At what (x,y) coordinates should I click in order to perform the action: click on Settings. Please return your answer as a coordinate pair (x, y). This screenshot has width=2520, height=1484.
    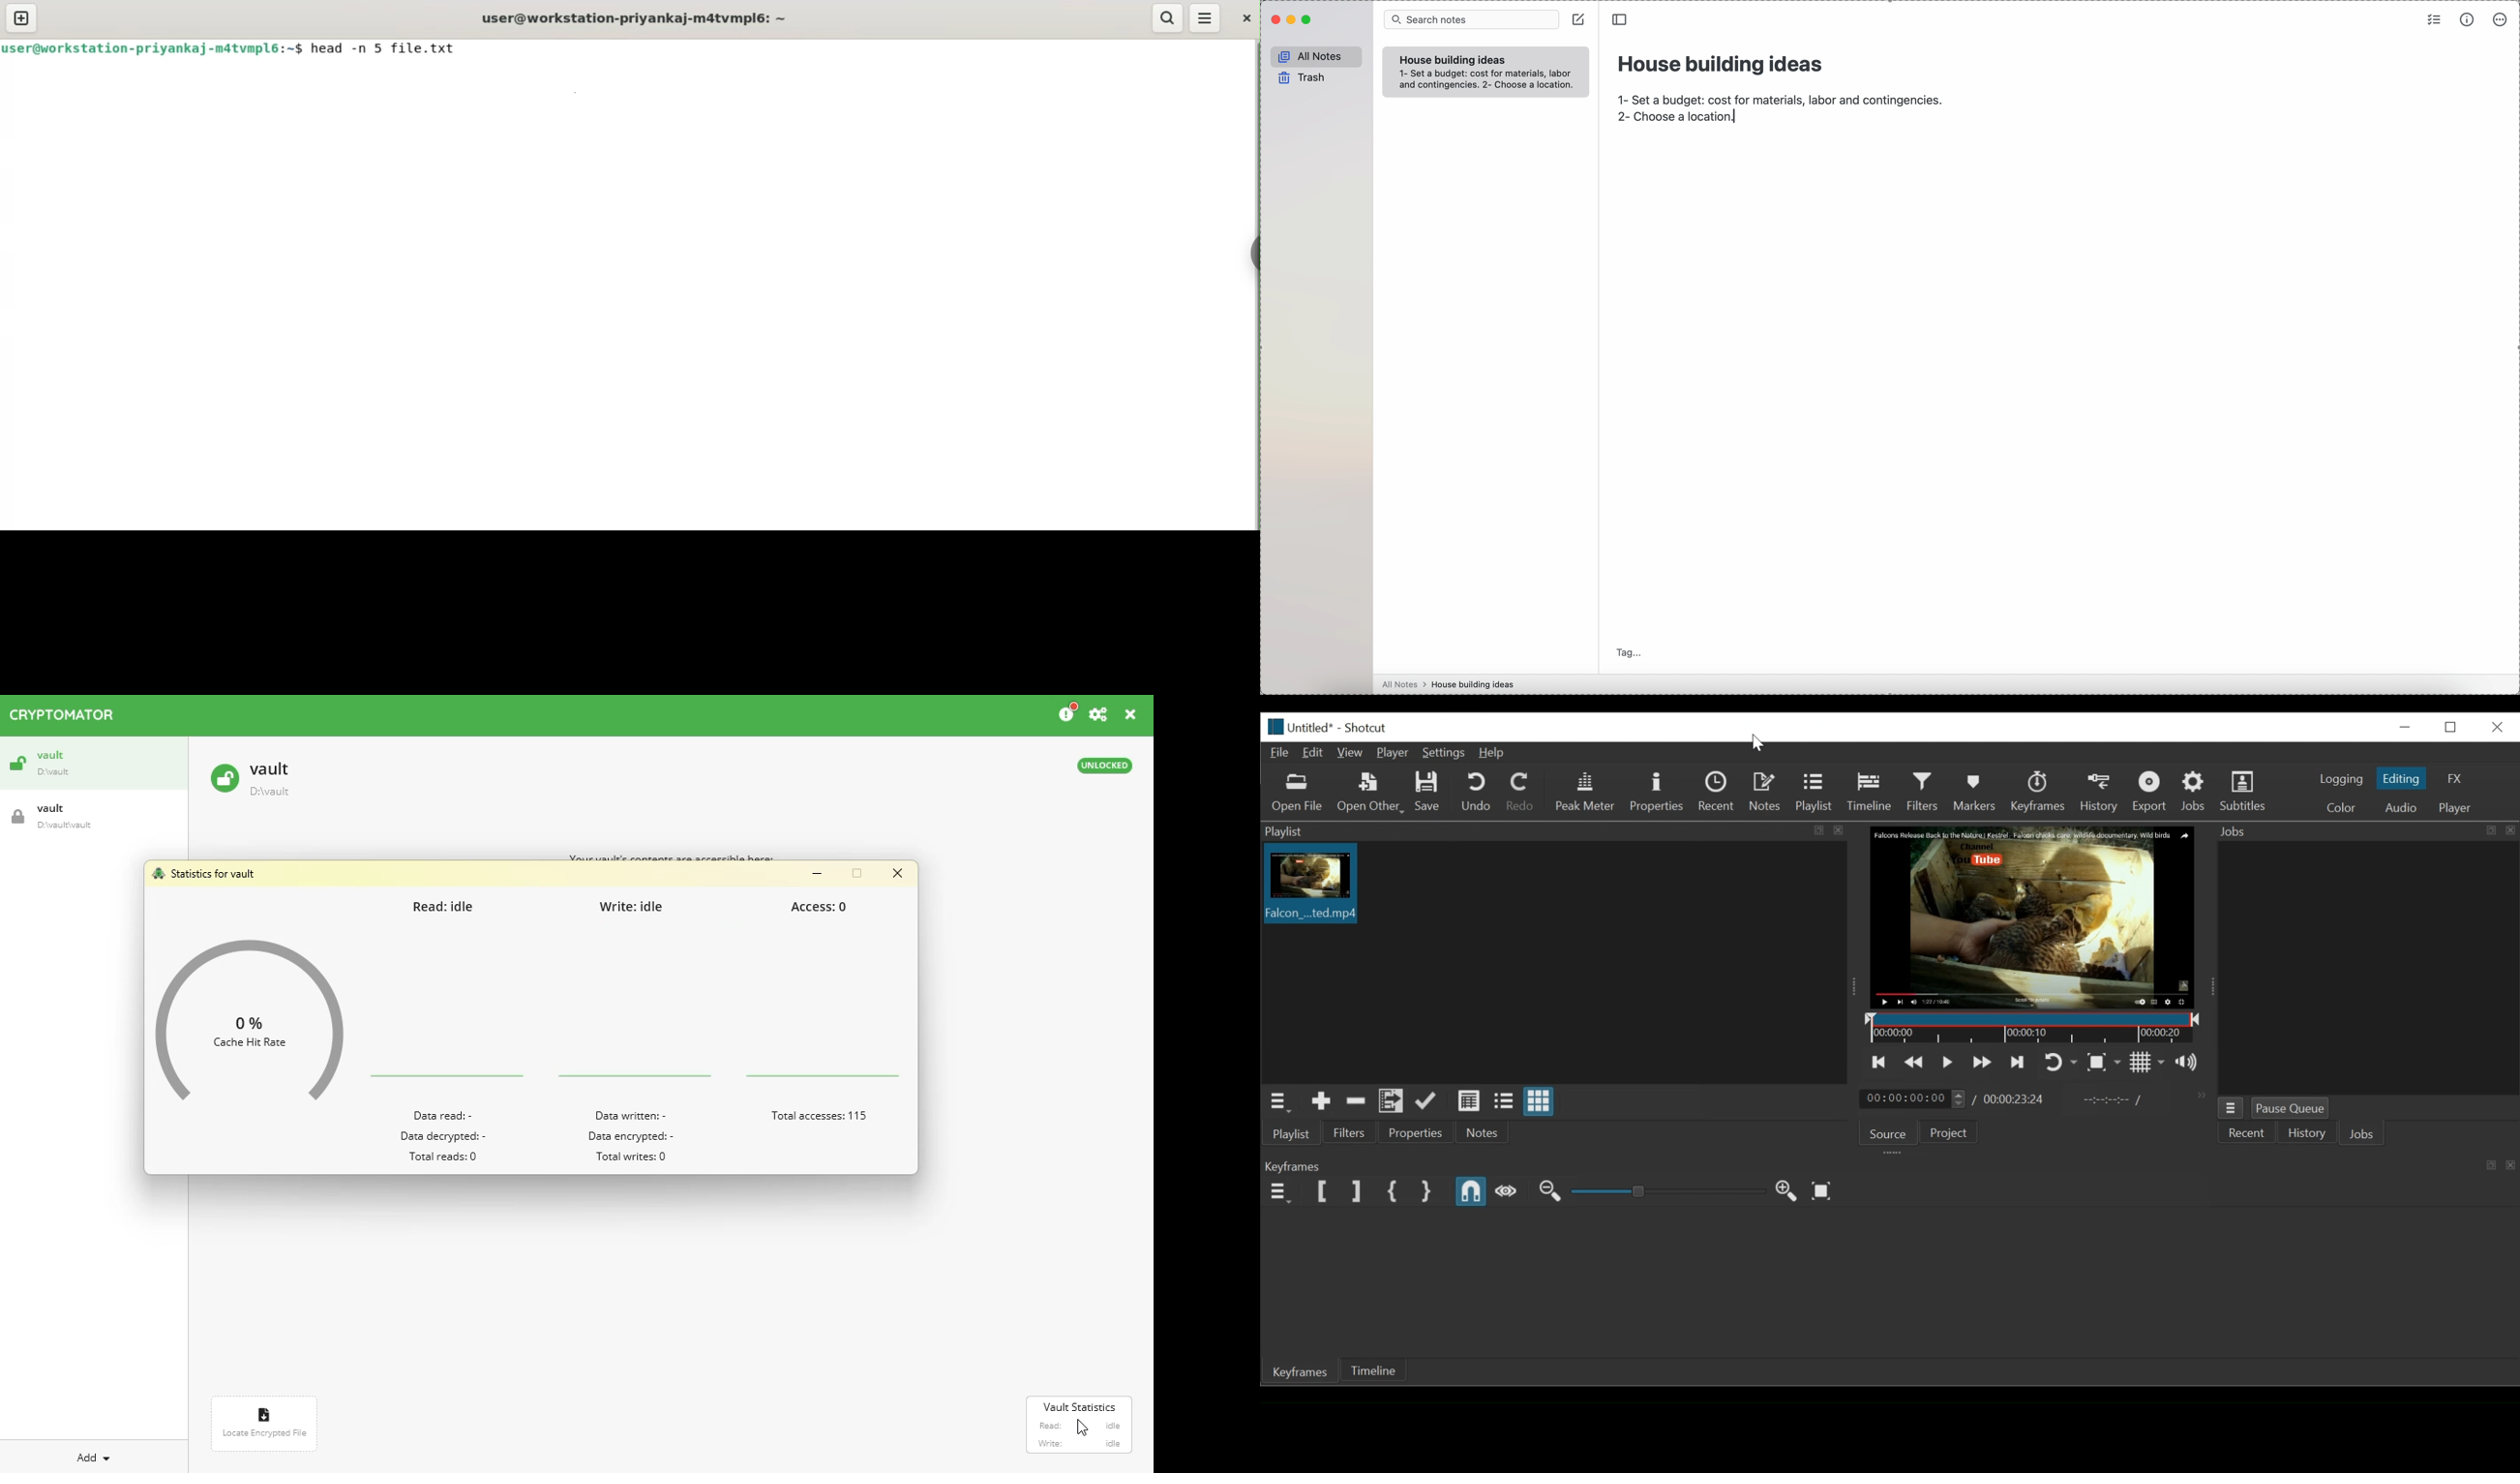
    Looking at the image, I should click on (1442, 753).